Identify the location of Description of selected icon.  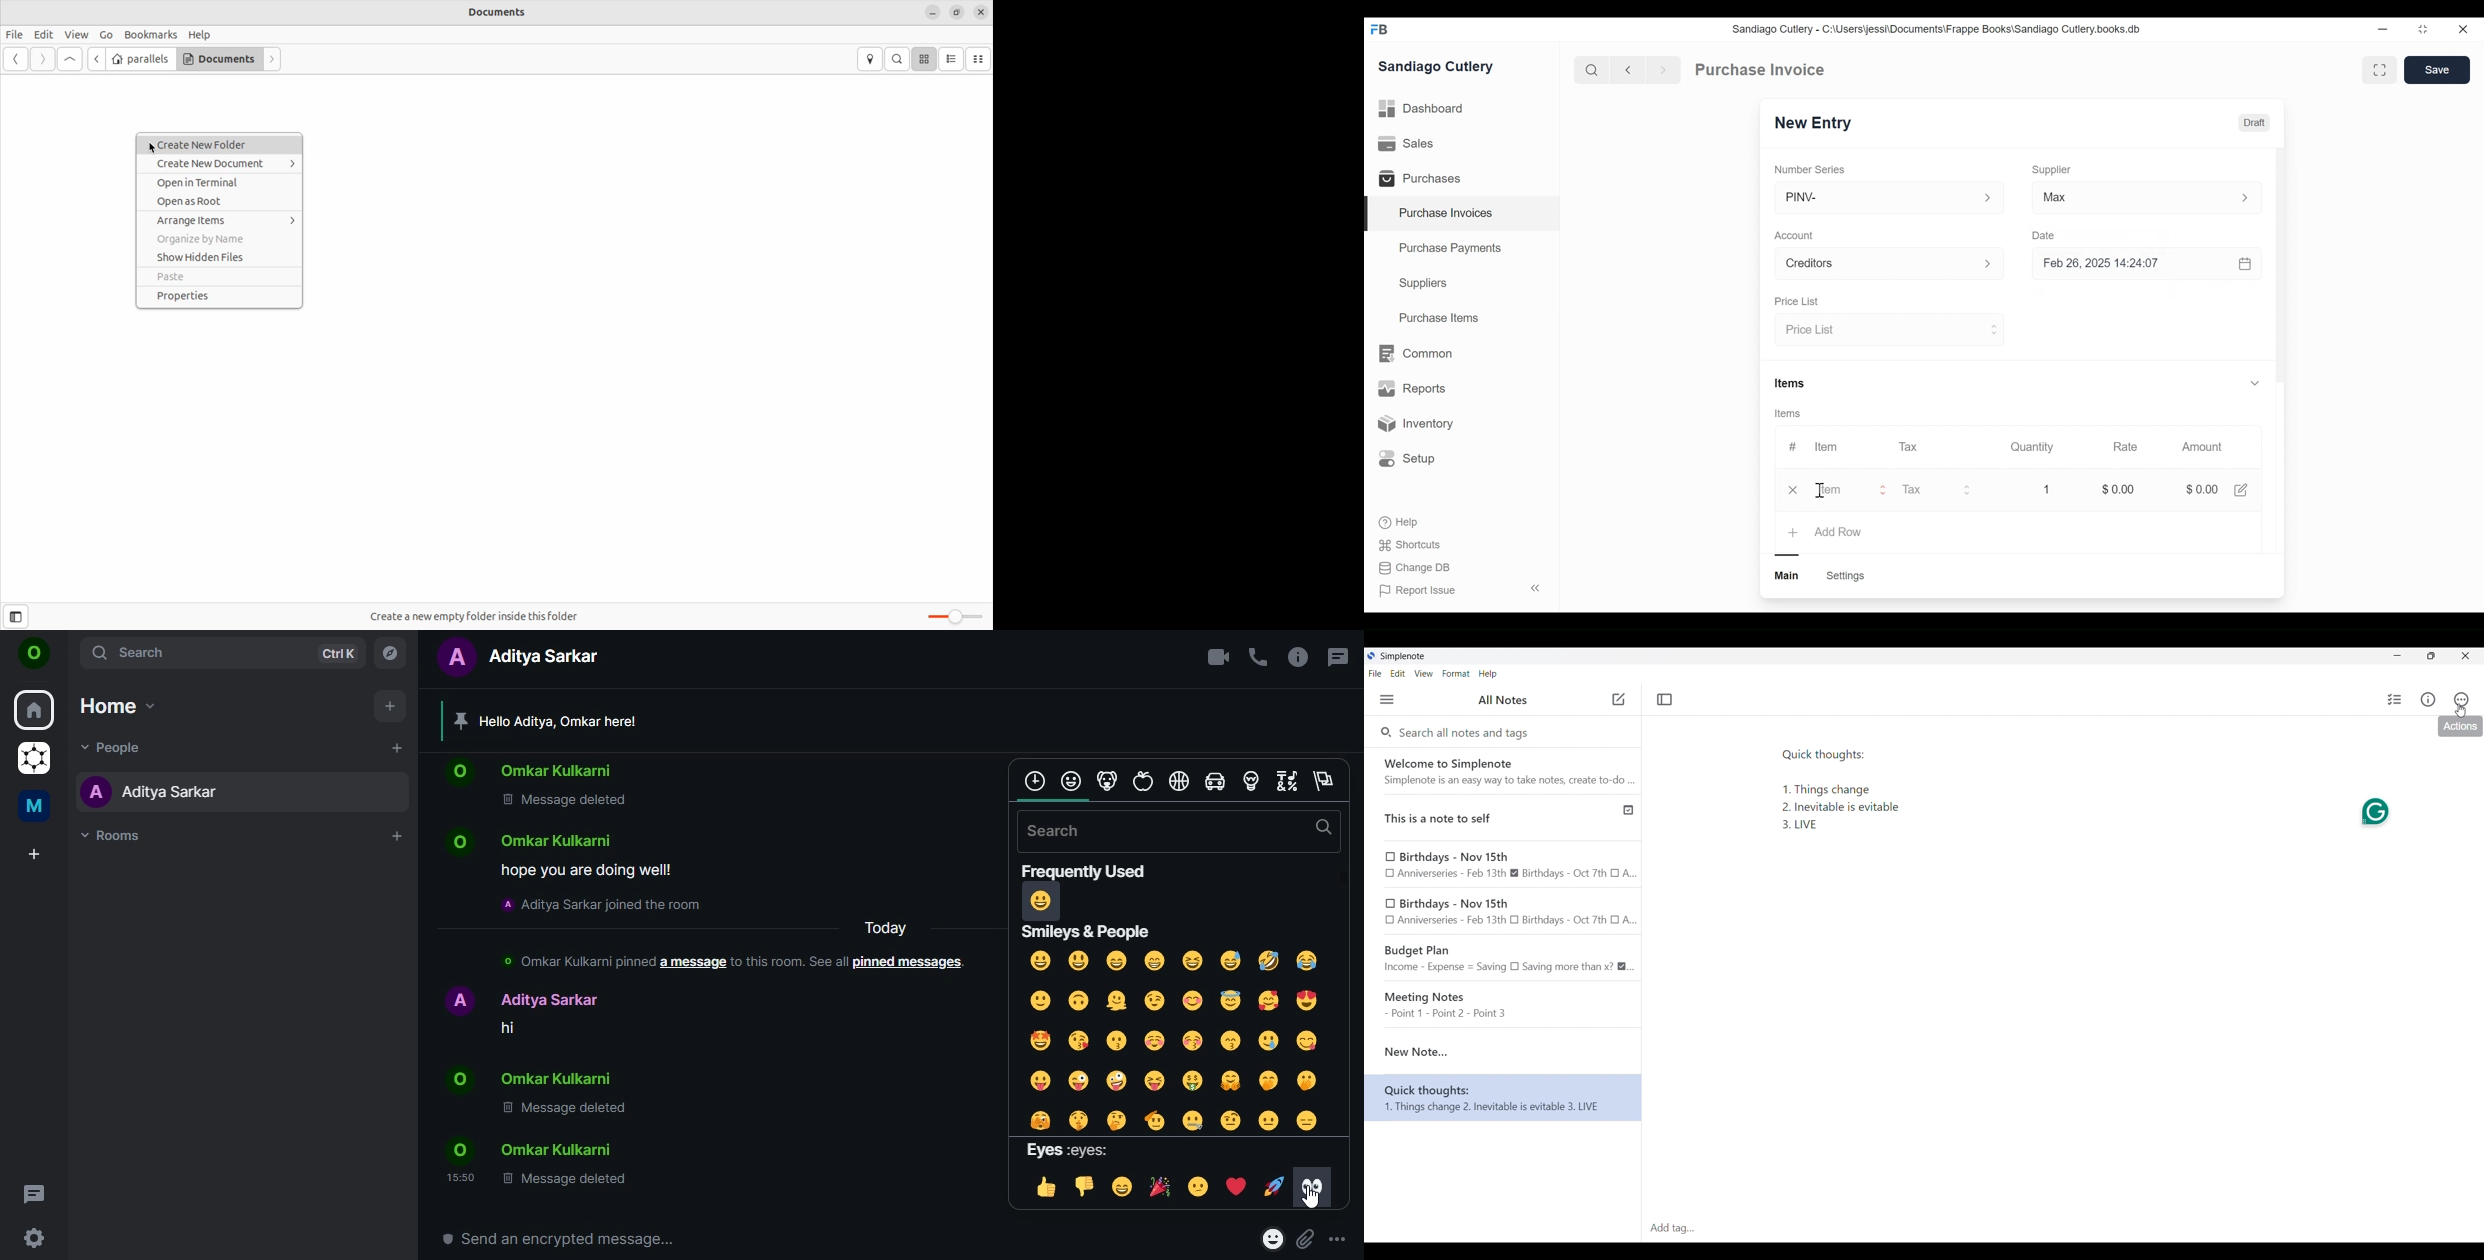
(2459, 726).